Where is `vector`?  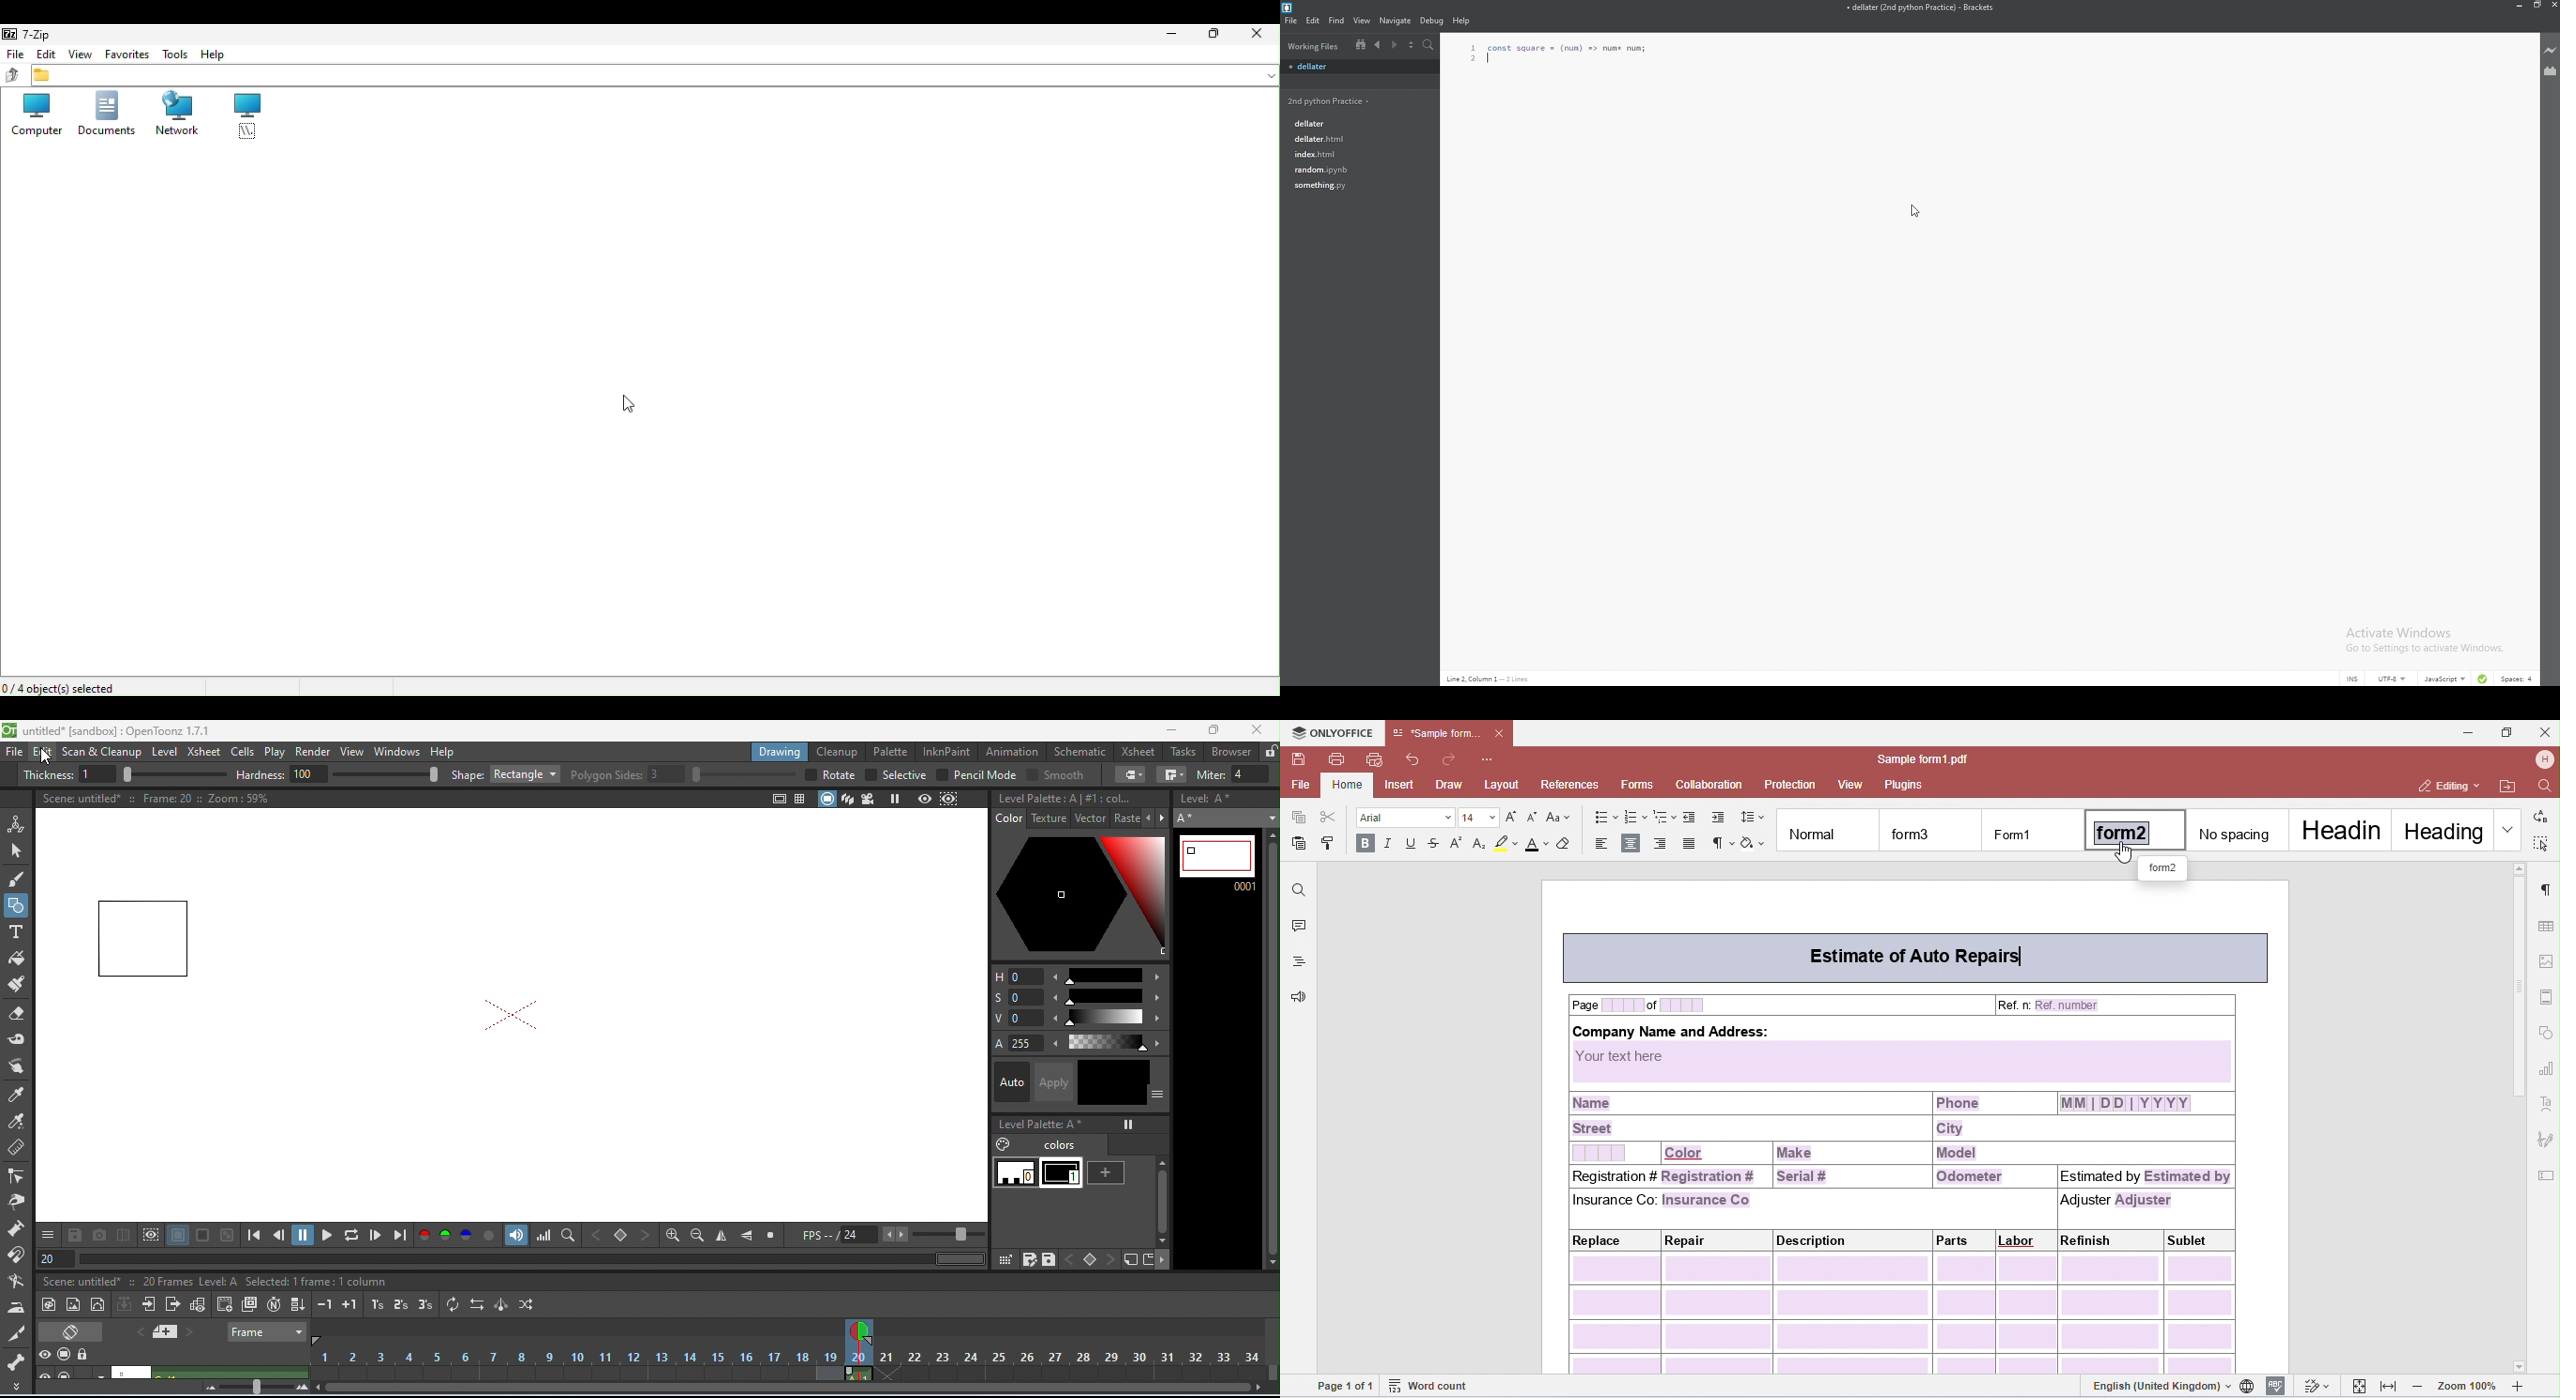
vector is located at coordinates (1092, 817).